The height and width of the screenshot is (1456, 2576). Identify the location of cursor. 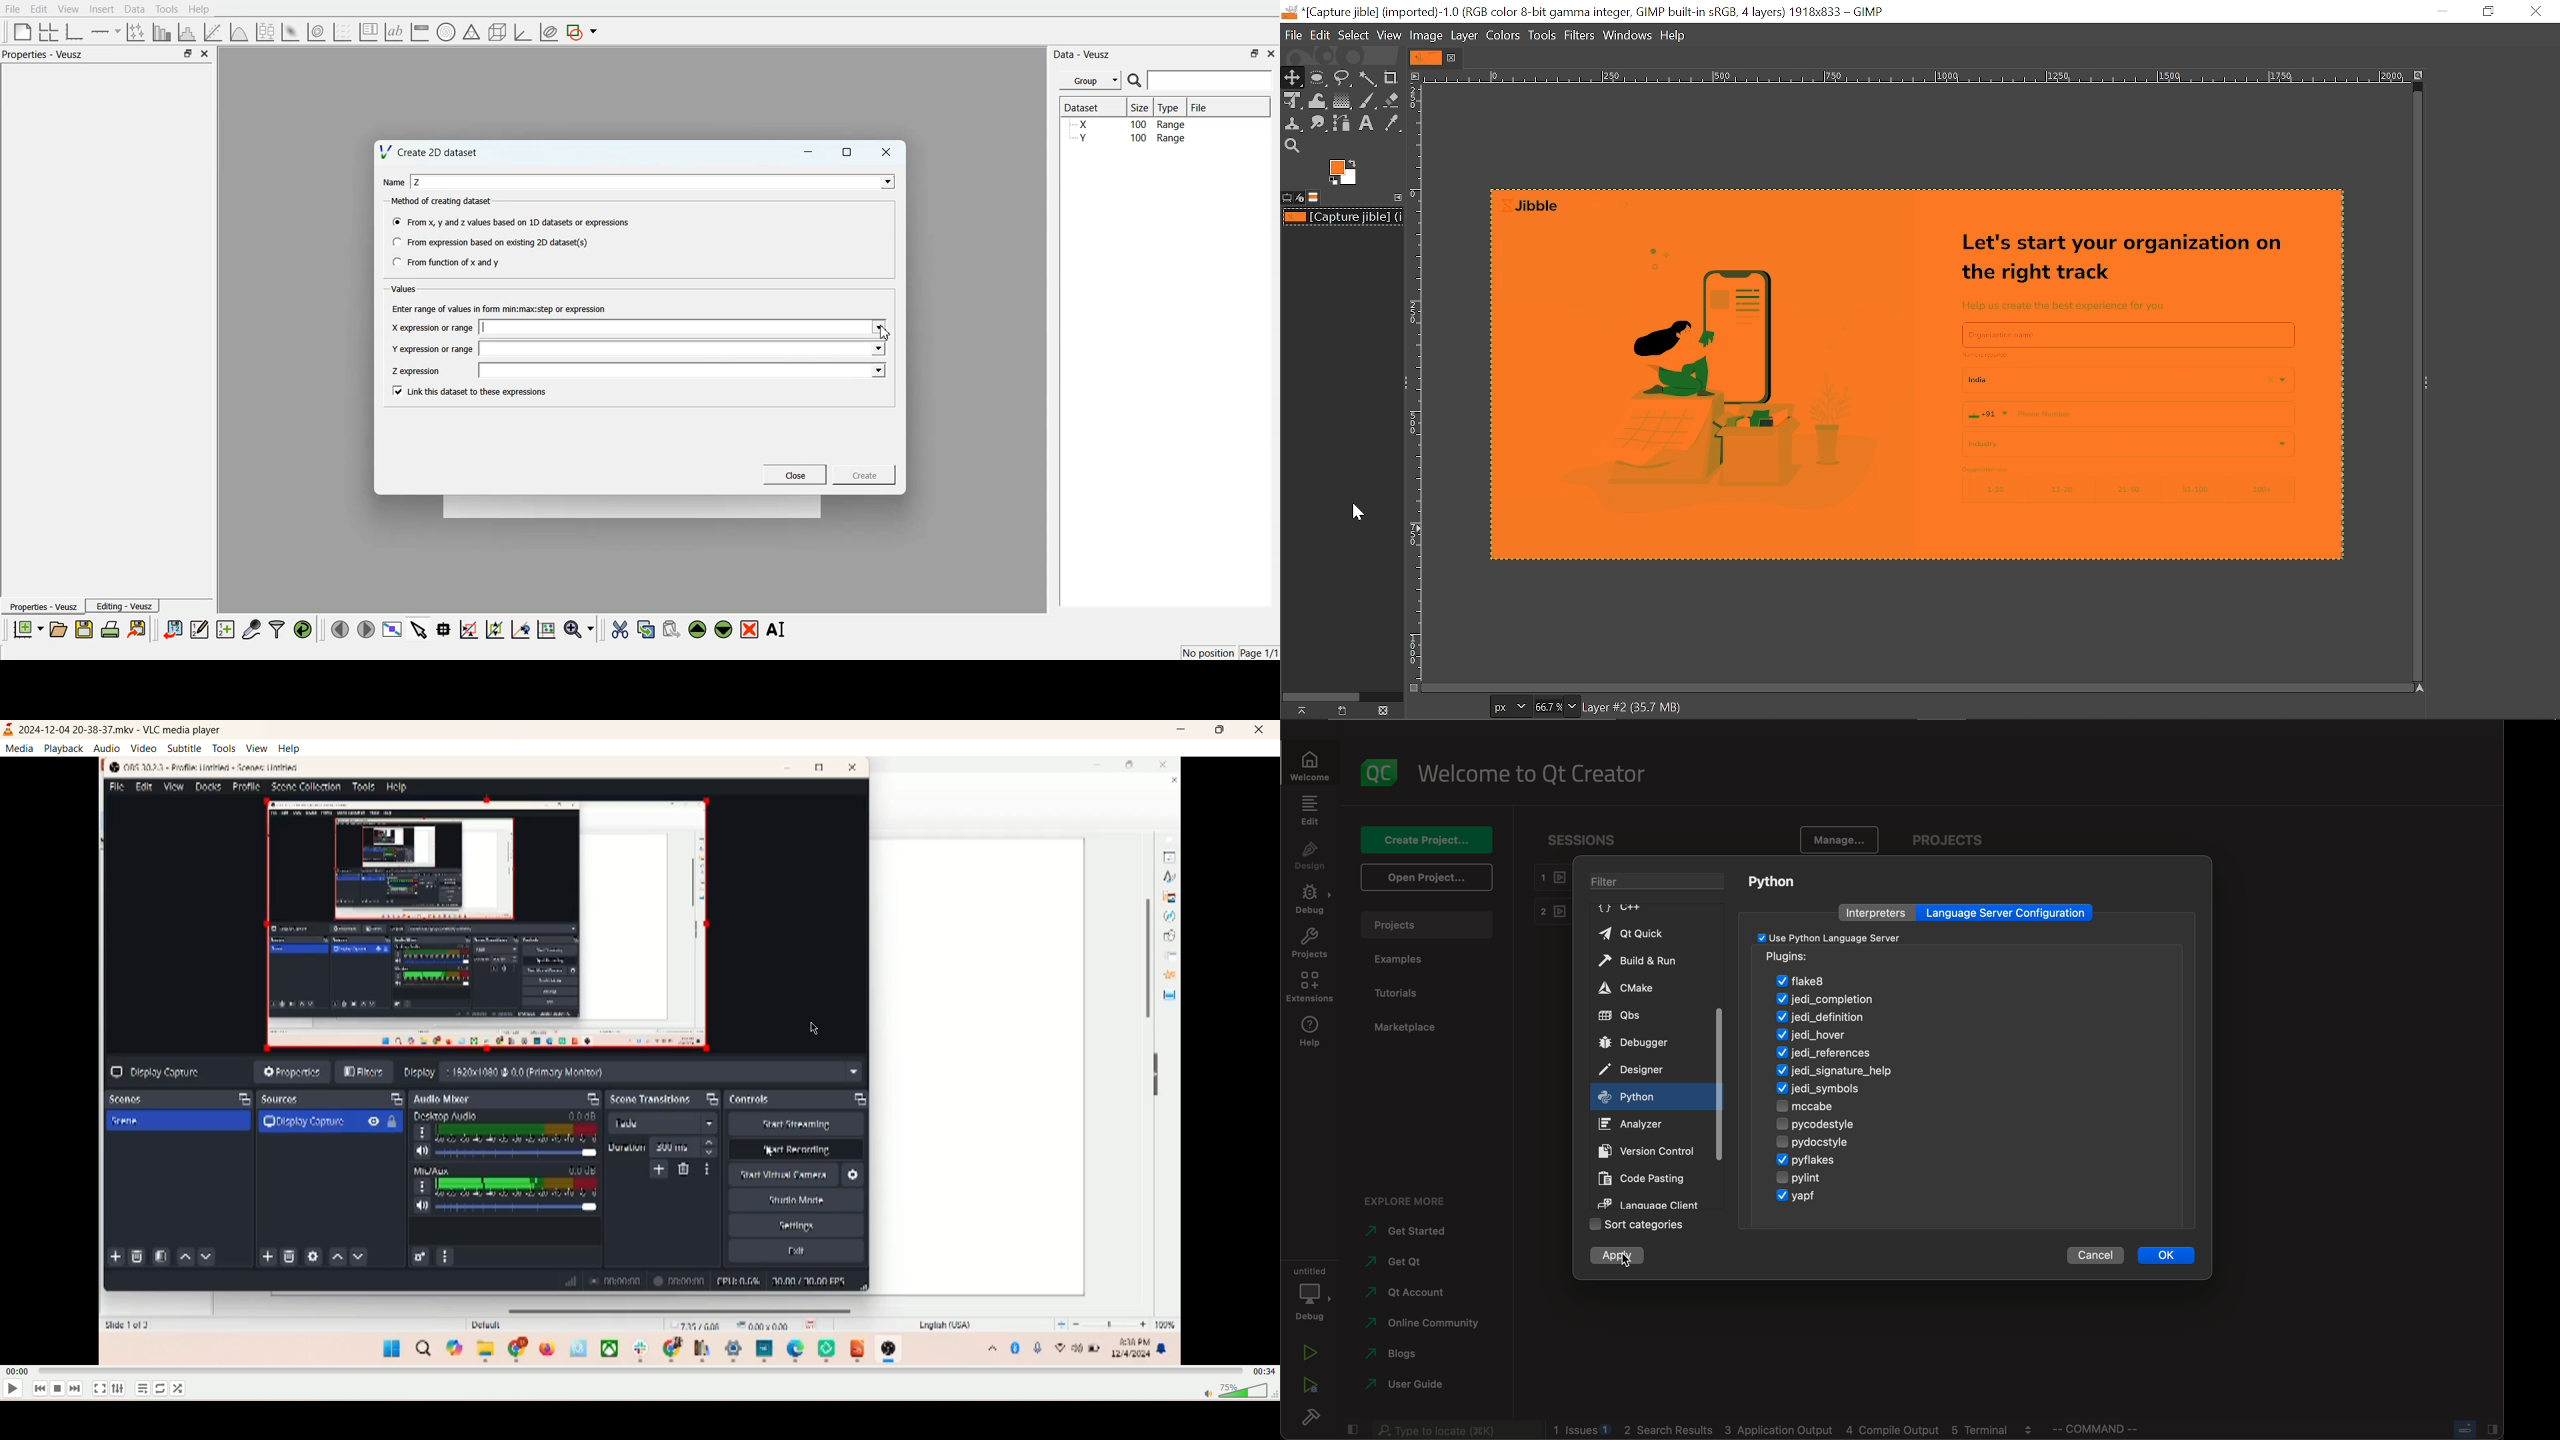
(1622, 1260).